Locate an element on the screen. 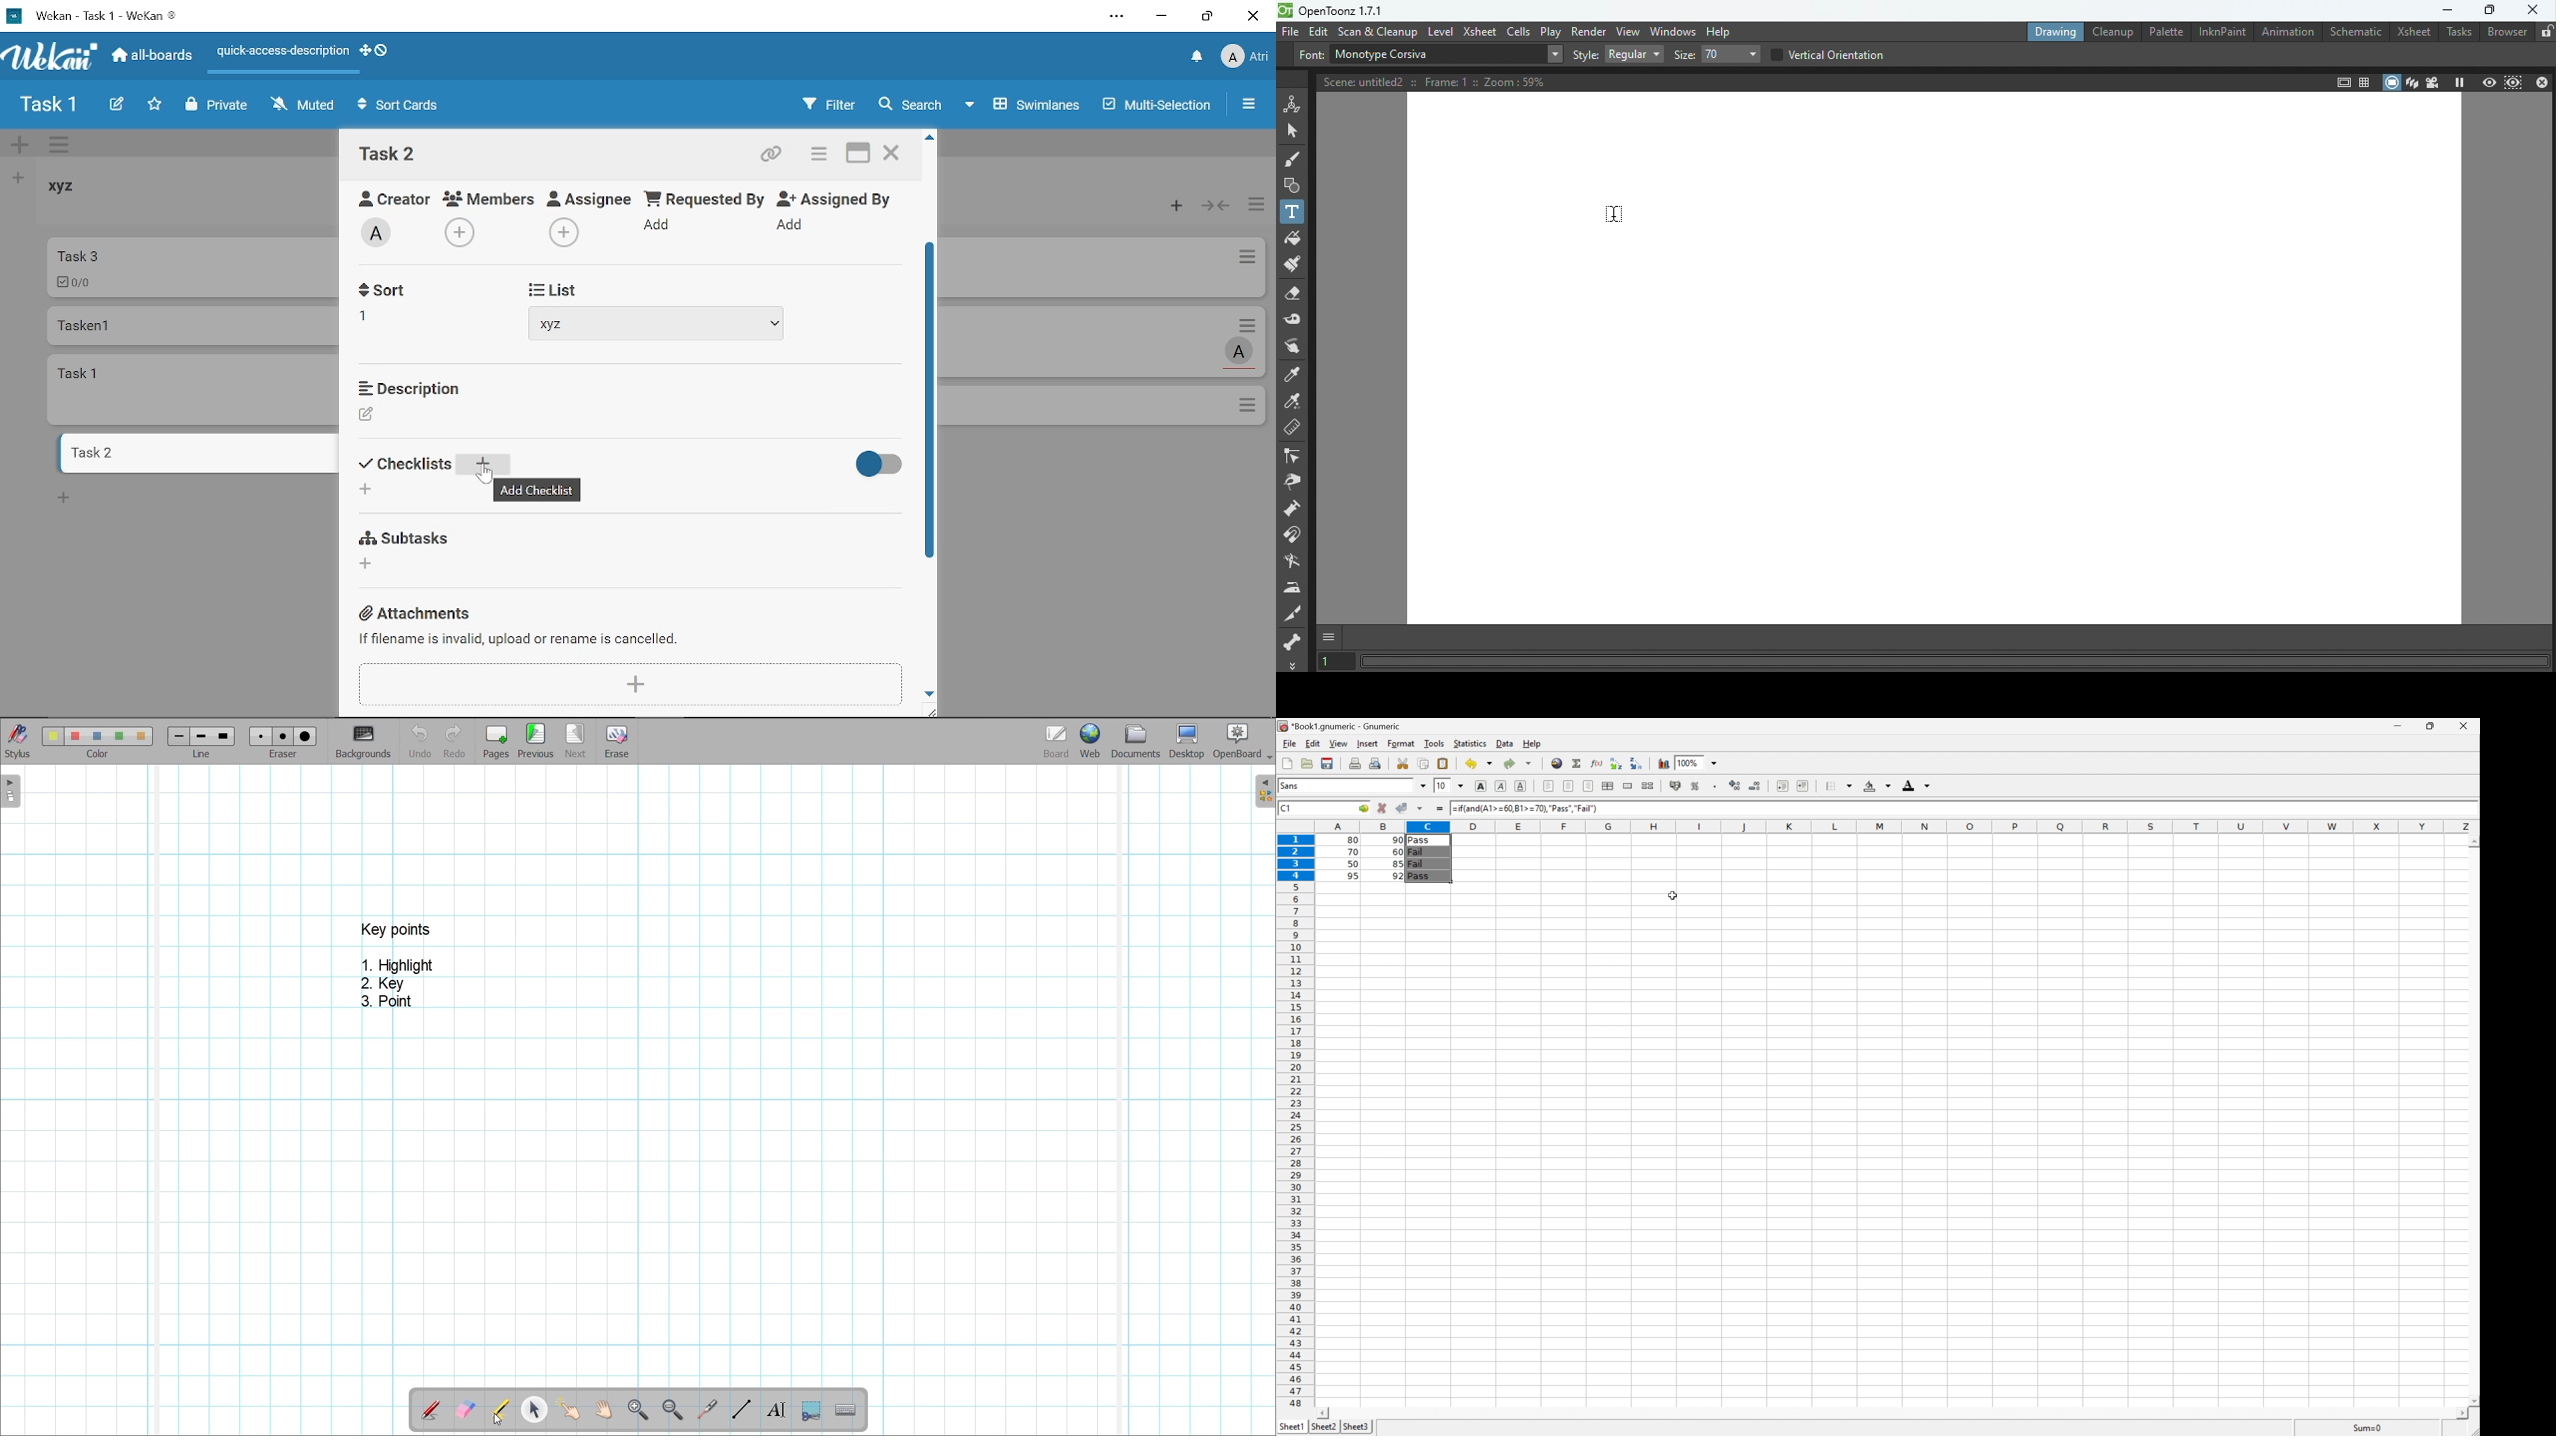 This screenshot has height=1456, width=2576. Sans is located at coordinates (1291, 785).